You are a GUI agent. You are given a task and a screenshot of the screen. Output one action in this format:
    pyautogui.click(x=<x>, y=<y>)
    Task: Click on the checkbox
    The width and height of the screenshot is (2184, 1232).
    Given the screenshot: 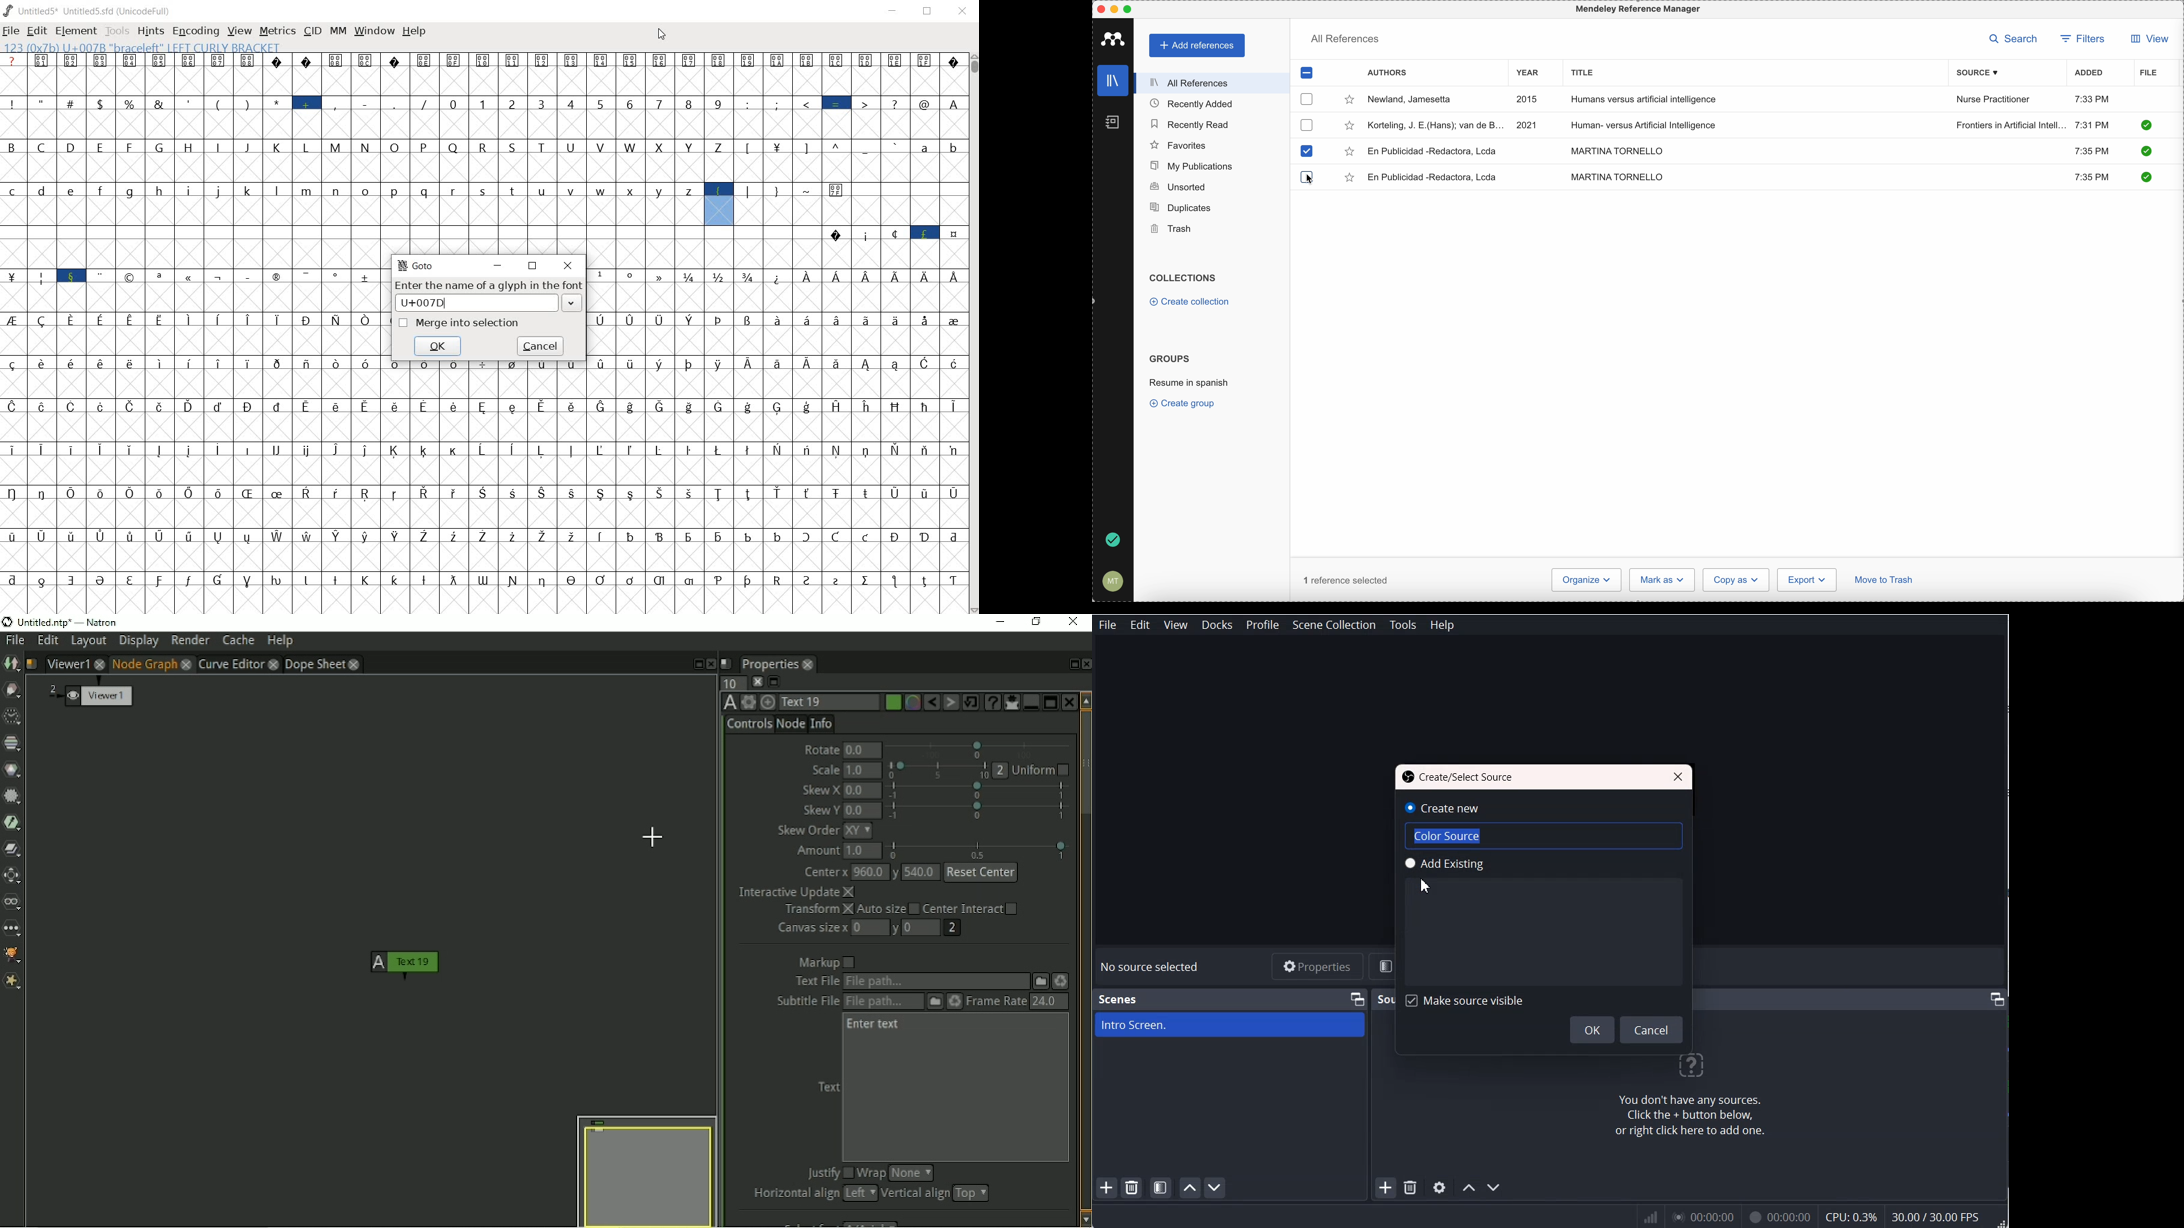 What is the action you would take?
    pyautogui.click(x=1310, y=73)
    